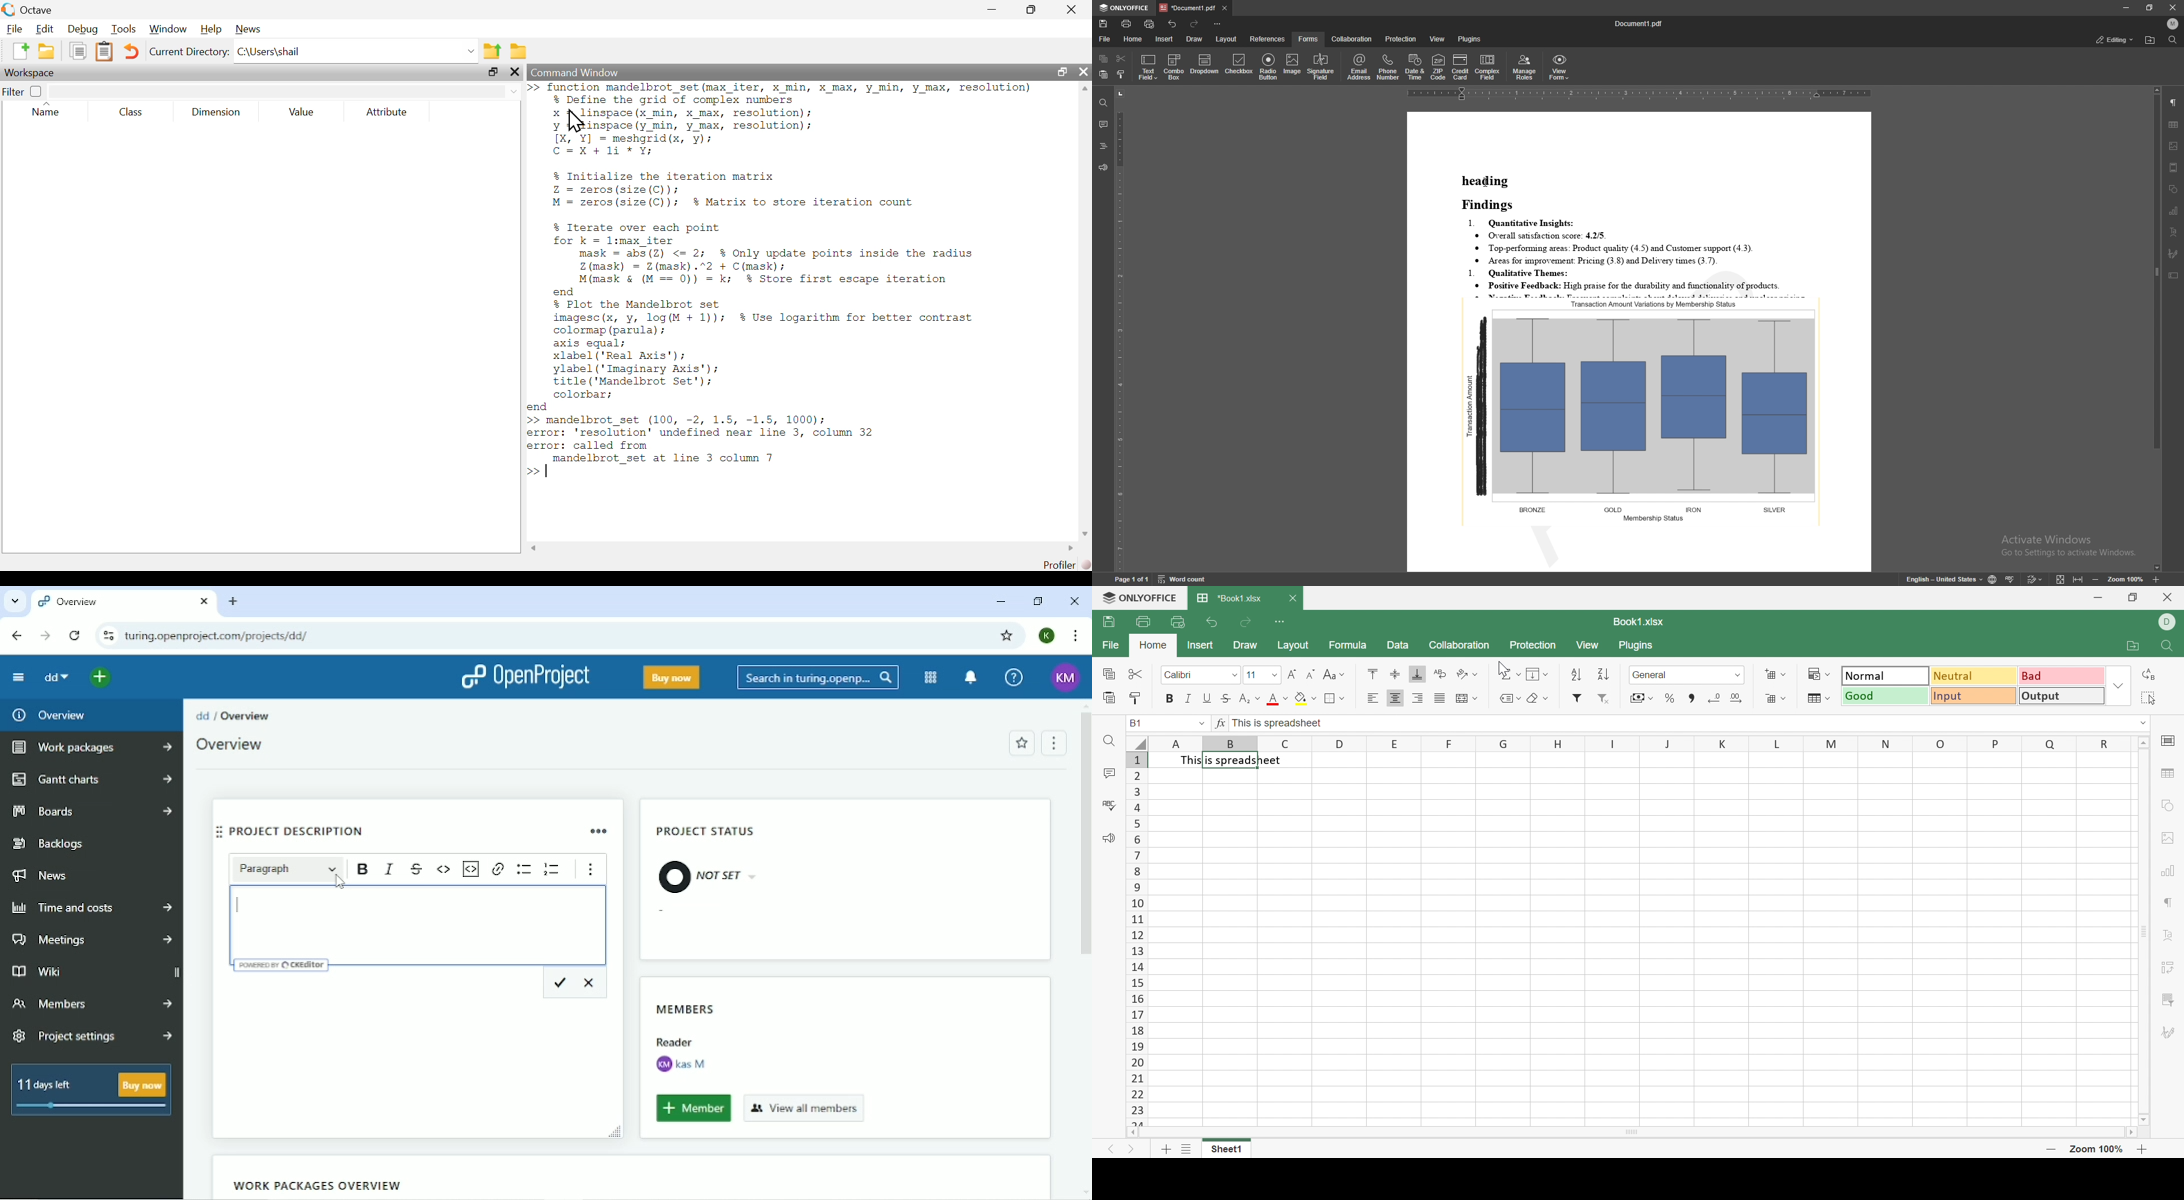  Describe the element at coordinates (2034, 580) in the screenshot. I see `track change` at that location.